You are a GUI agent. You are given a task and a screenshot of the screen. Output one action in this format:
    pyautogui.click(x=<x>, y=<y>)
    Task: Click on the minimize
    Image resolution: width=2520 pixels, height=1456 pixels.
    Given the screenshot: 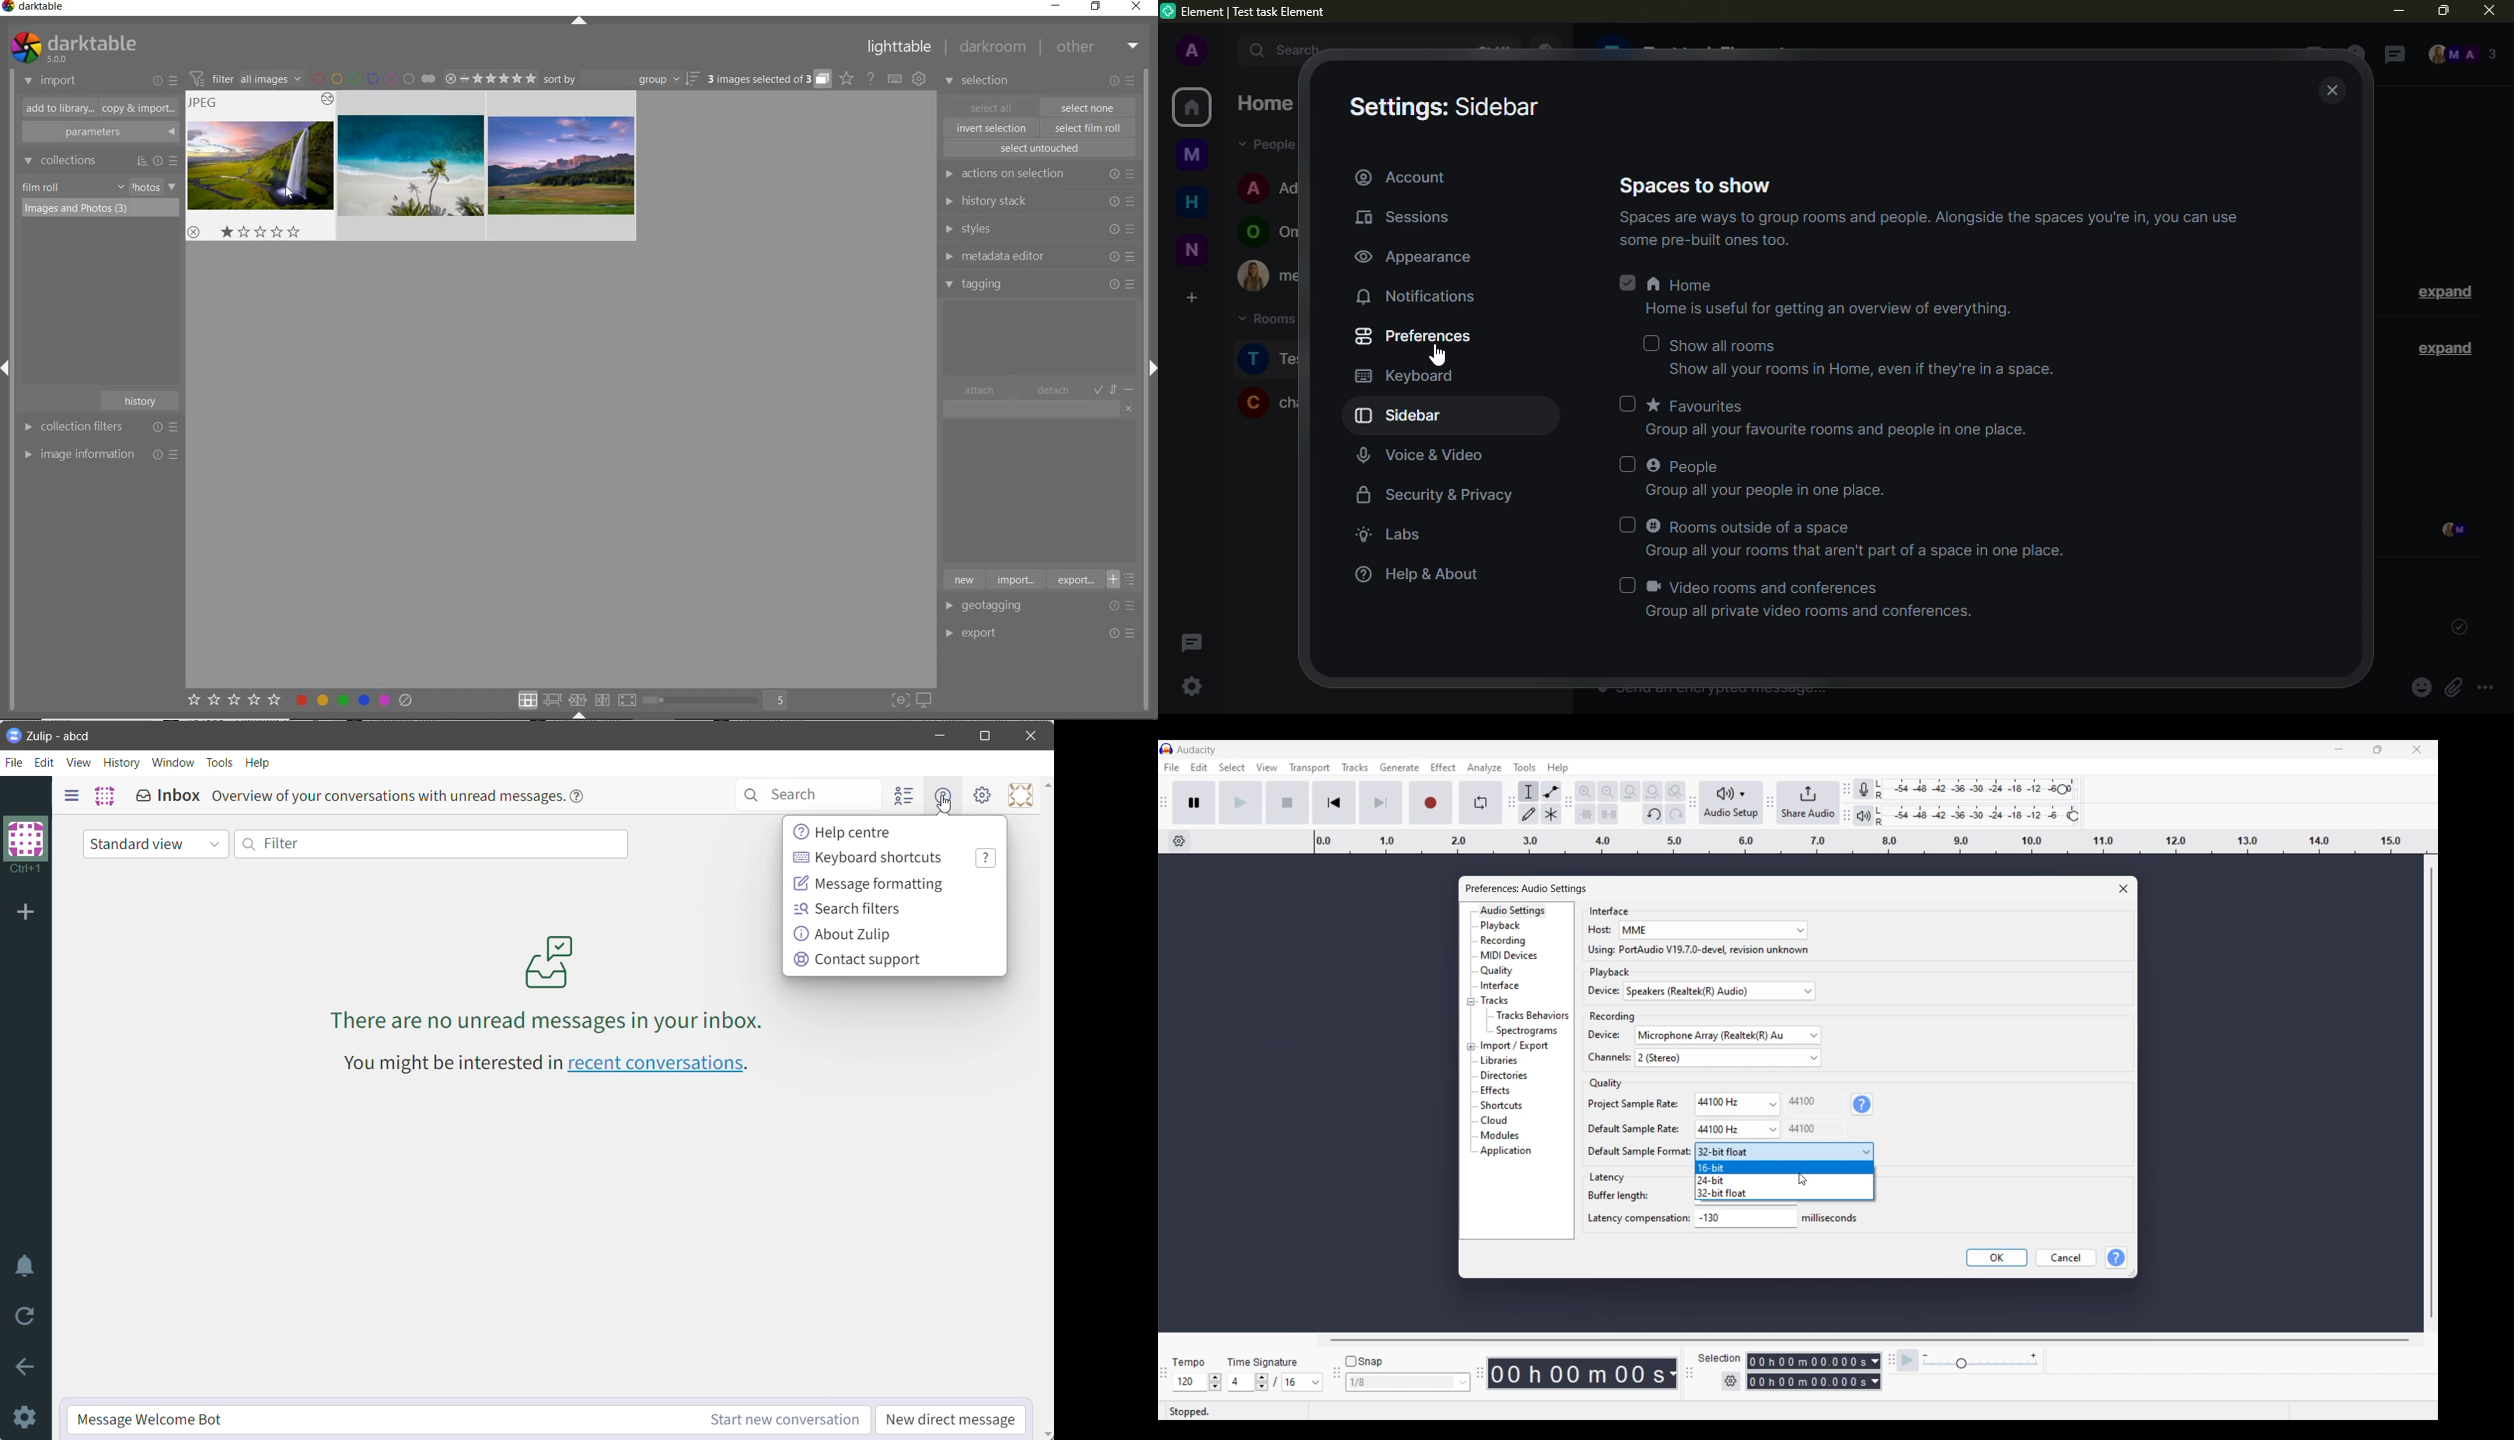 What is the action you would take?
    pyautogui.click(x=2398, y=11)
    